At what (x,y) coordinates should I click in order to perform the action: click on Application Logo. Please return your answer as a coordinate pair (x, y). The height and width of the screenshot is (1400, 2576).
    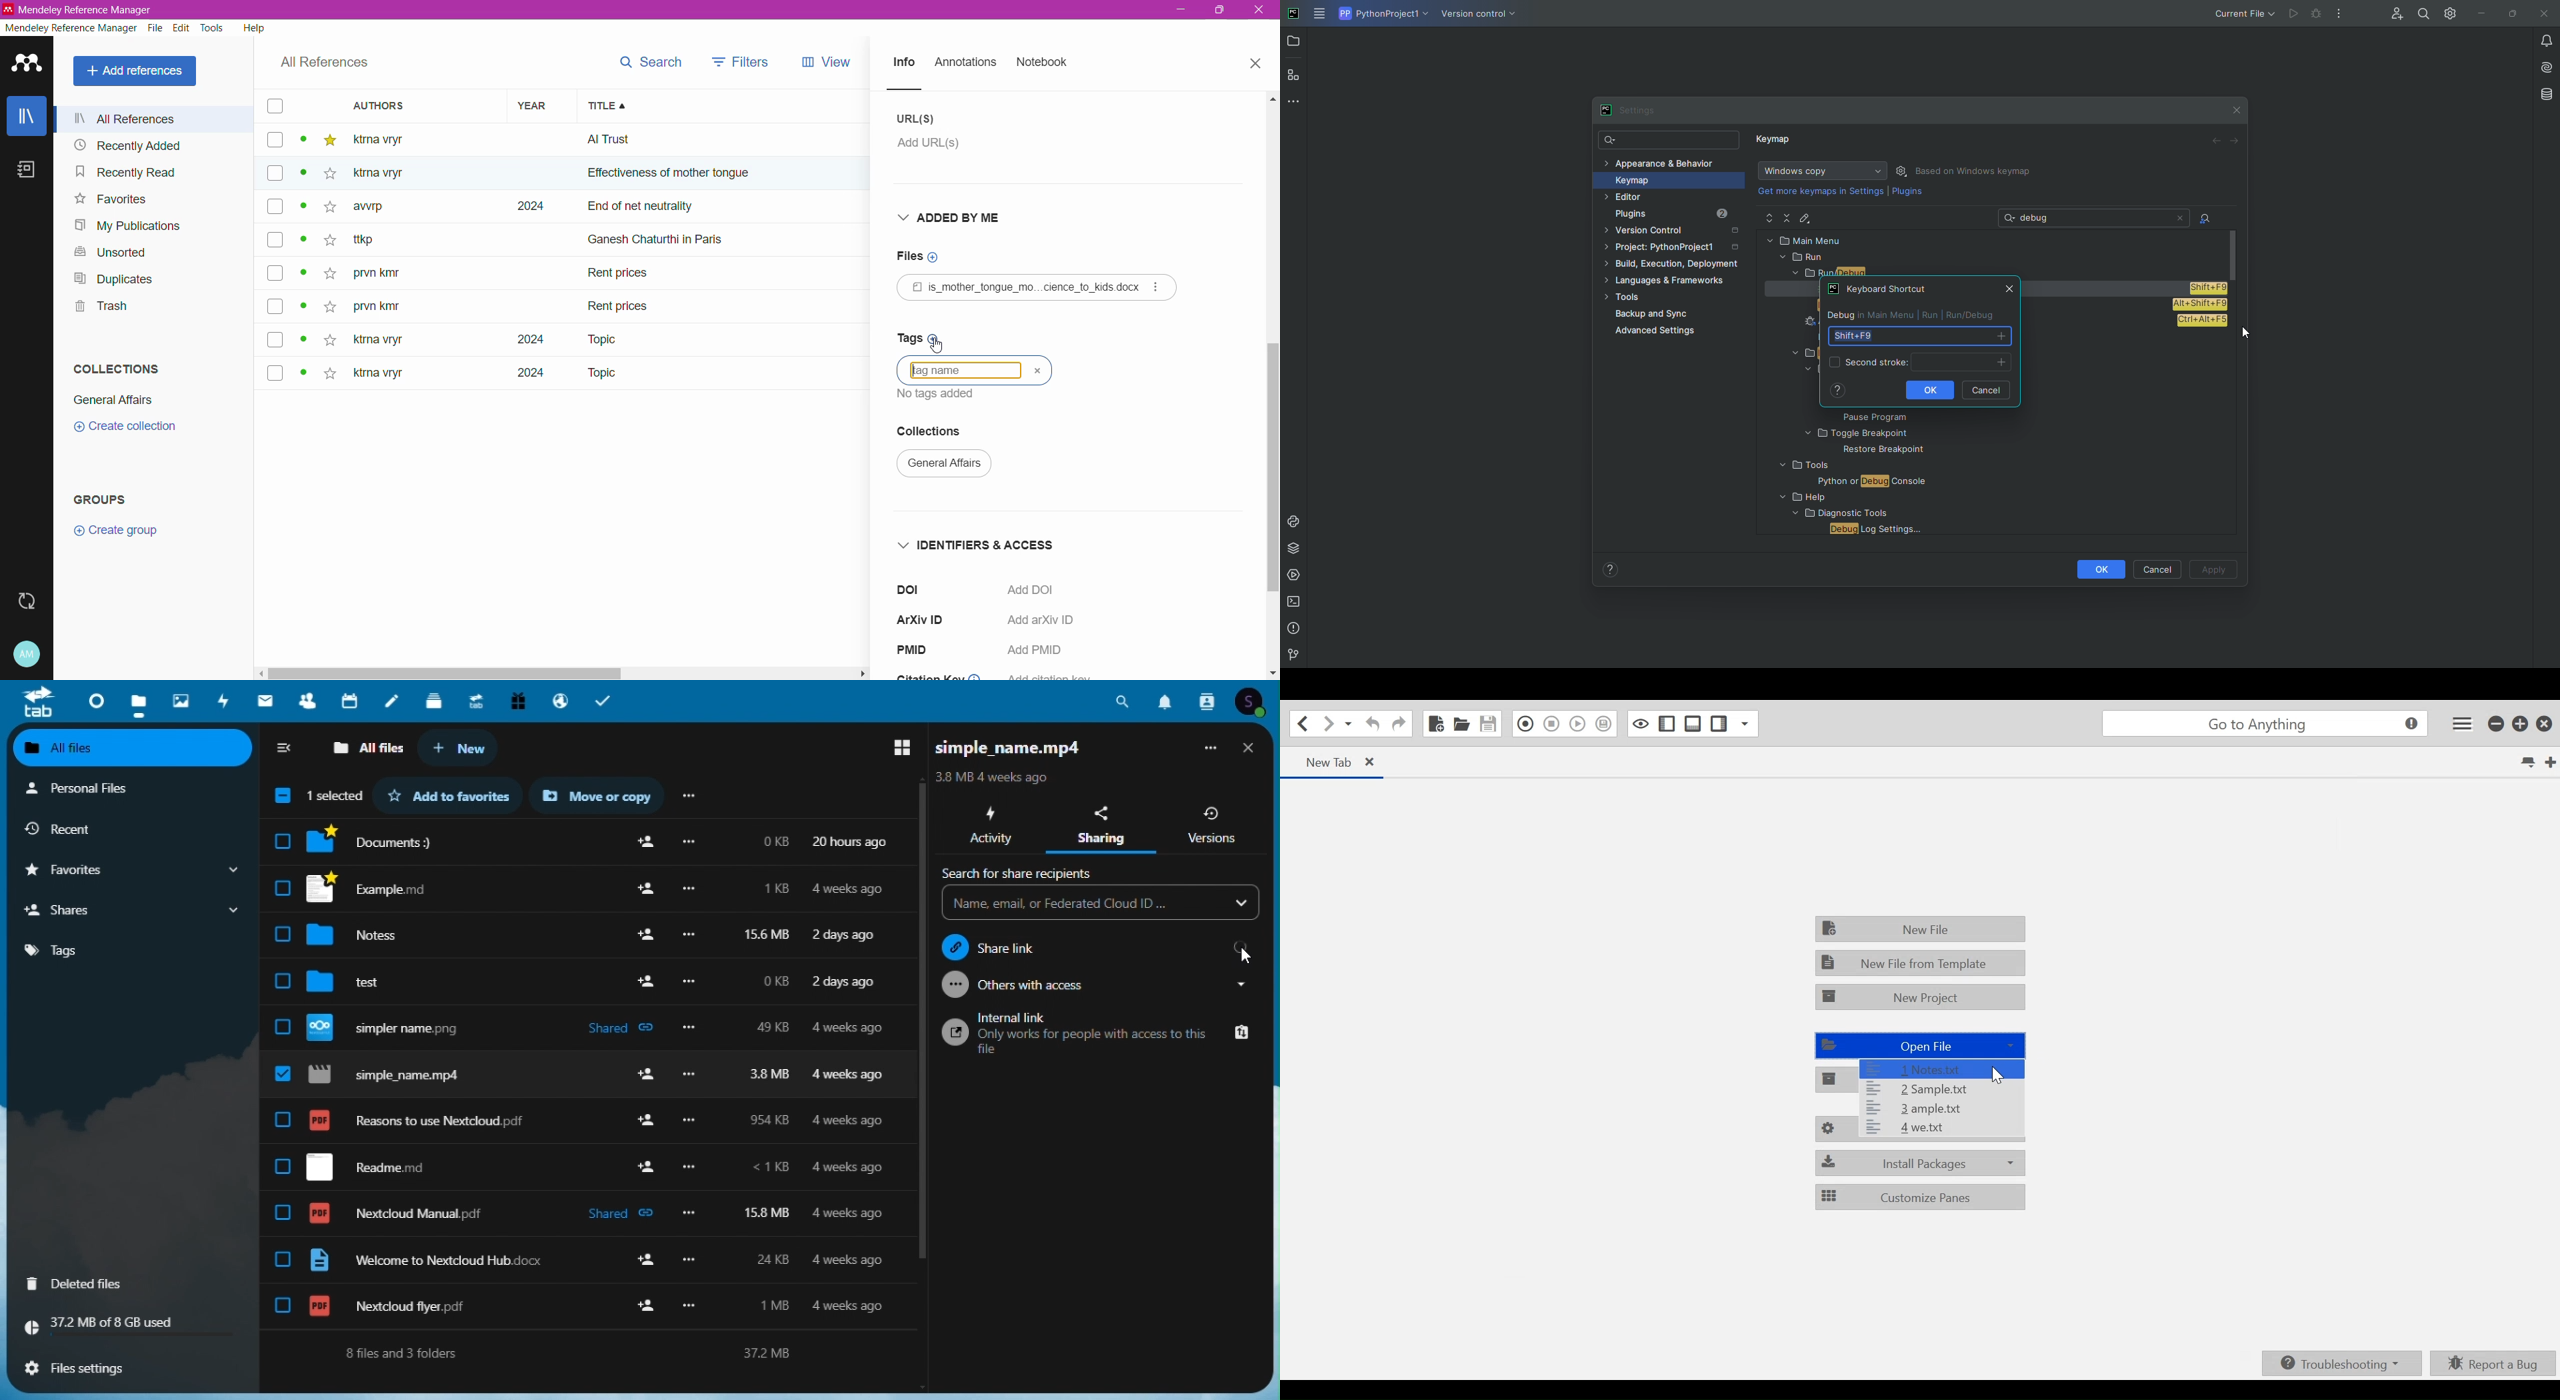
    Looking at the image, I should click on (27, 65).